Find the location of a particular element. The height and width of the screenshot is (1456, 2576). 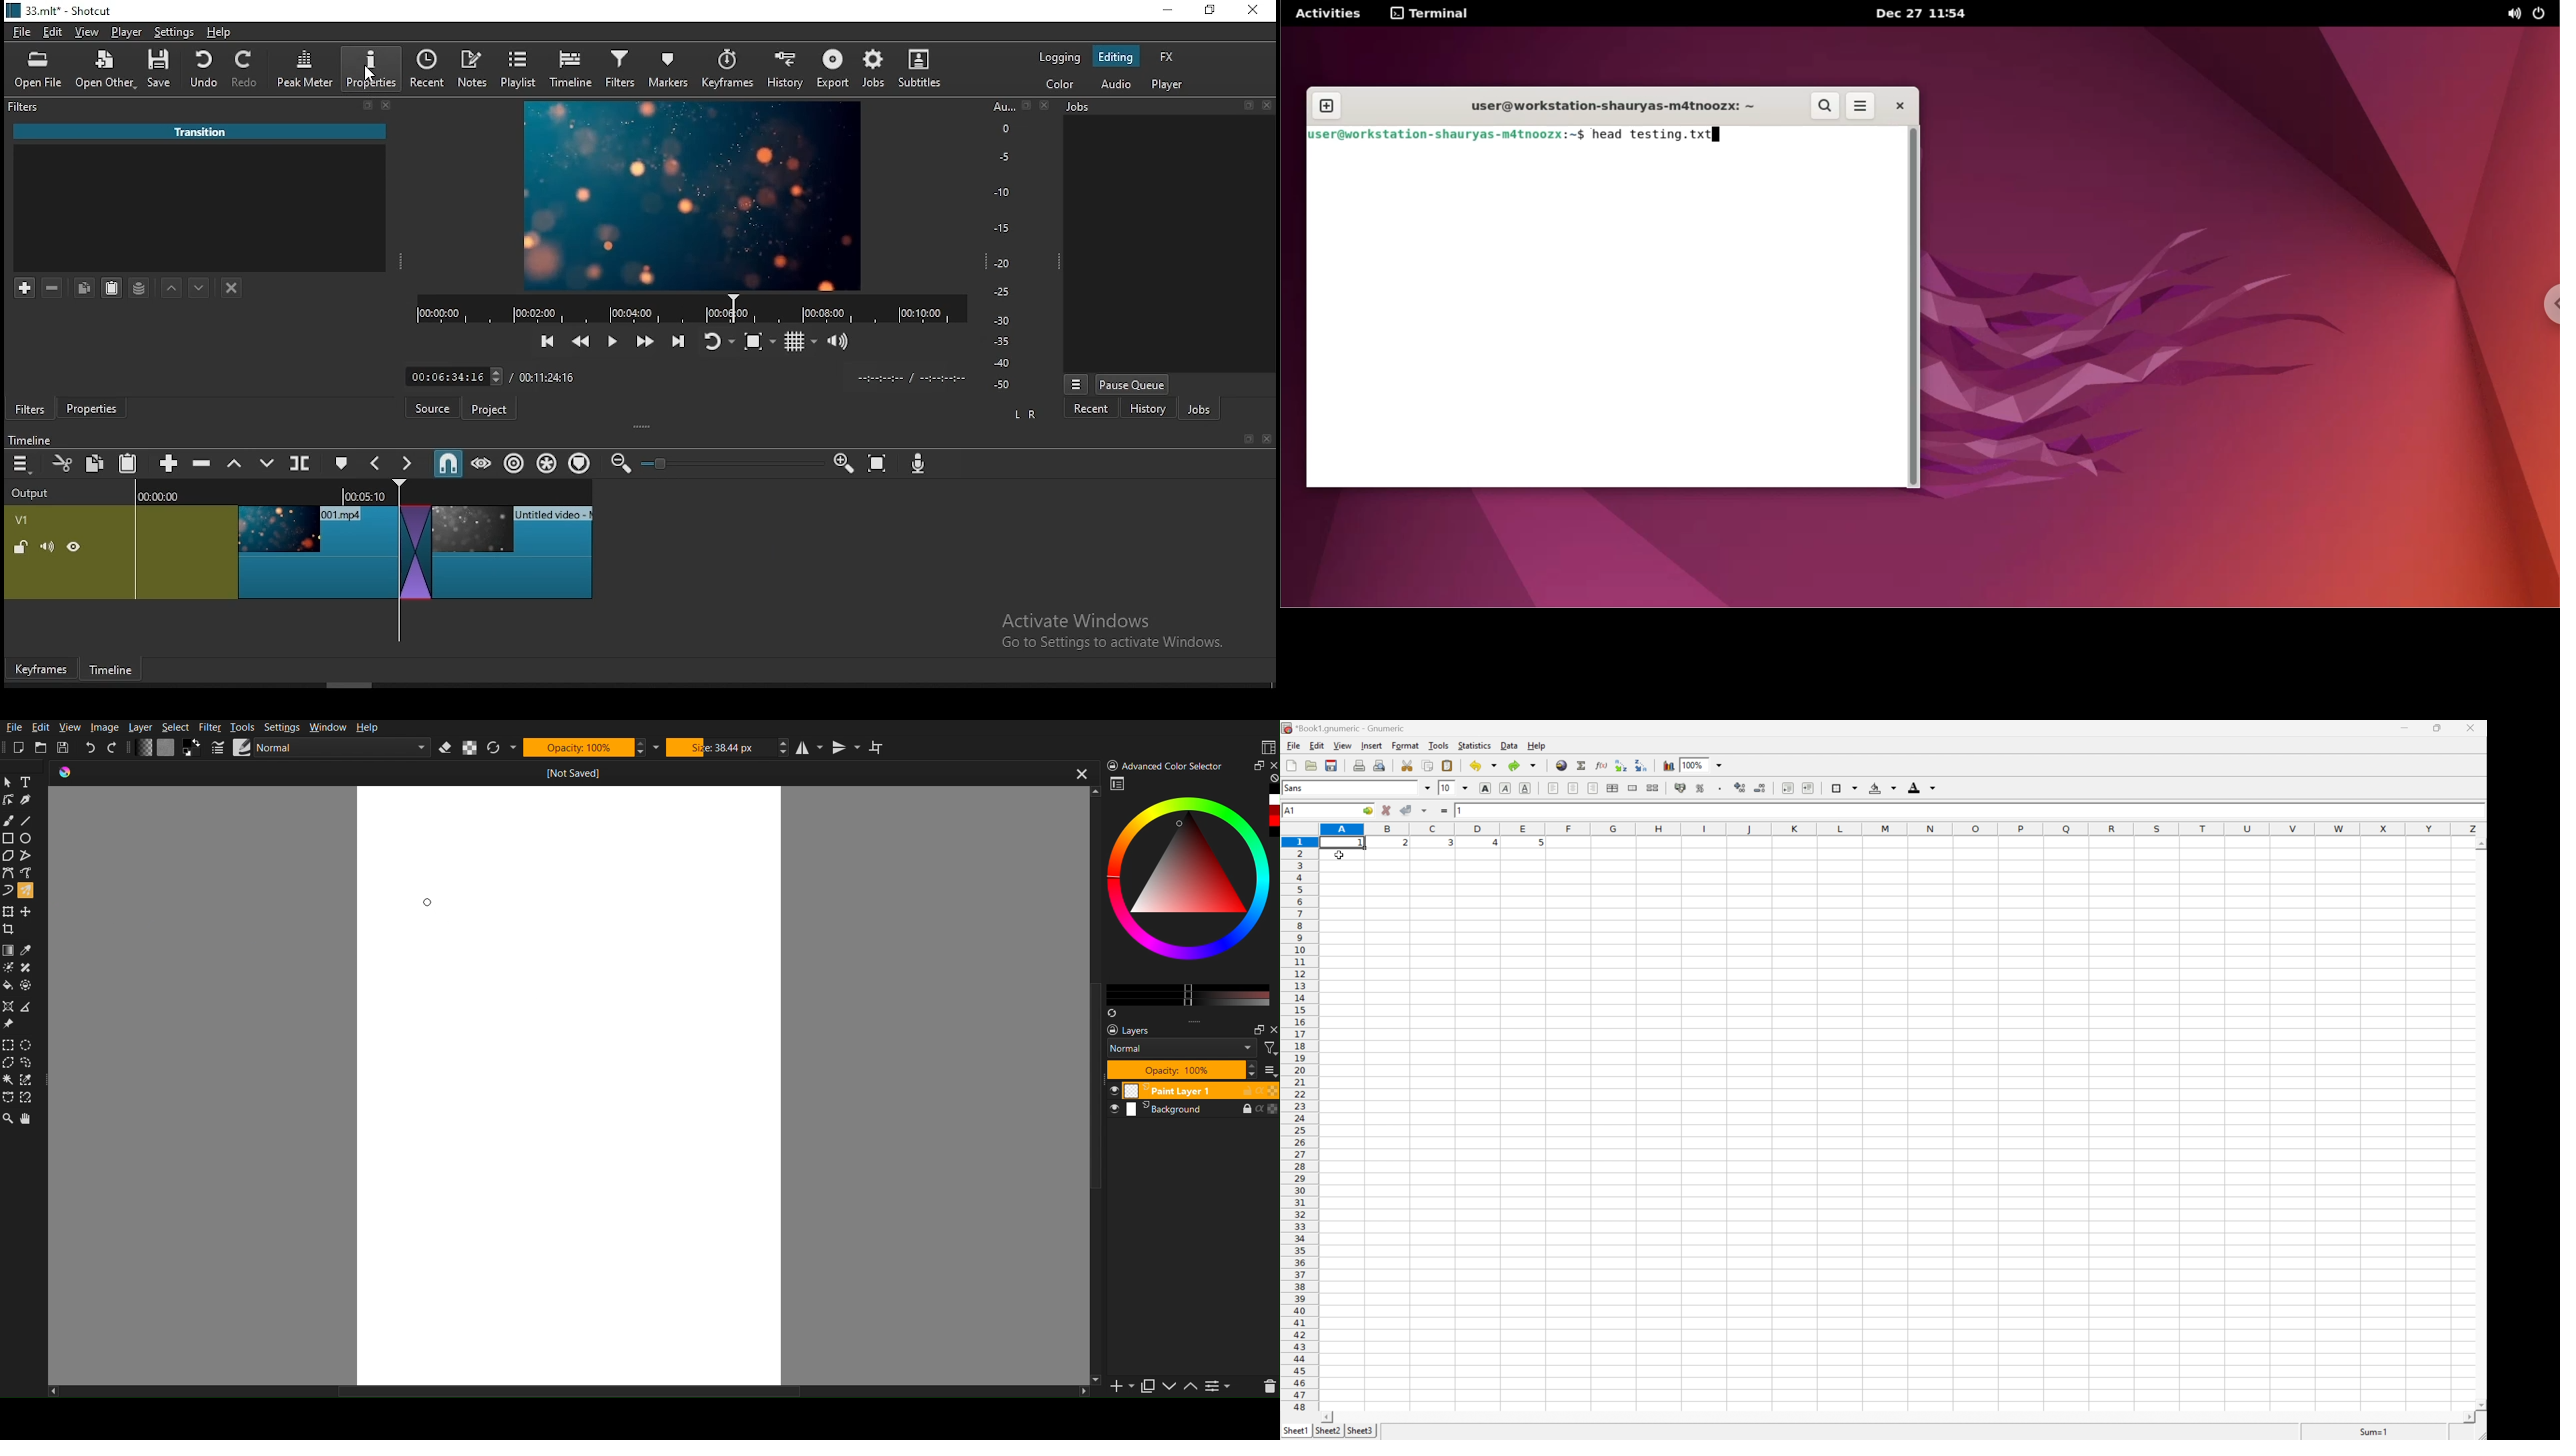

Gradient is located at coordinates (9, 949).